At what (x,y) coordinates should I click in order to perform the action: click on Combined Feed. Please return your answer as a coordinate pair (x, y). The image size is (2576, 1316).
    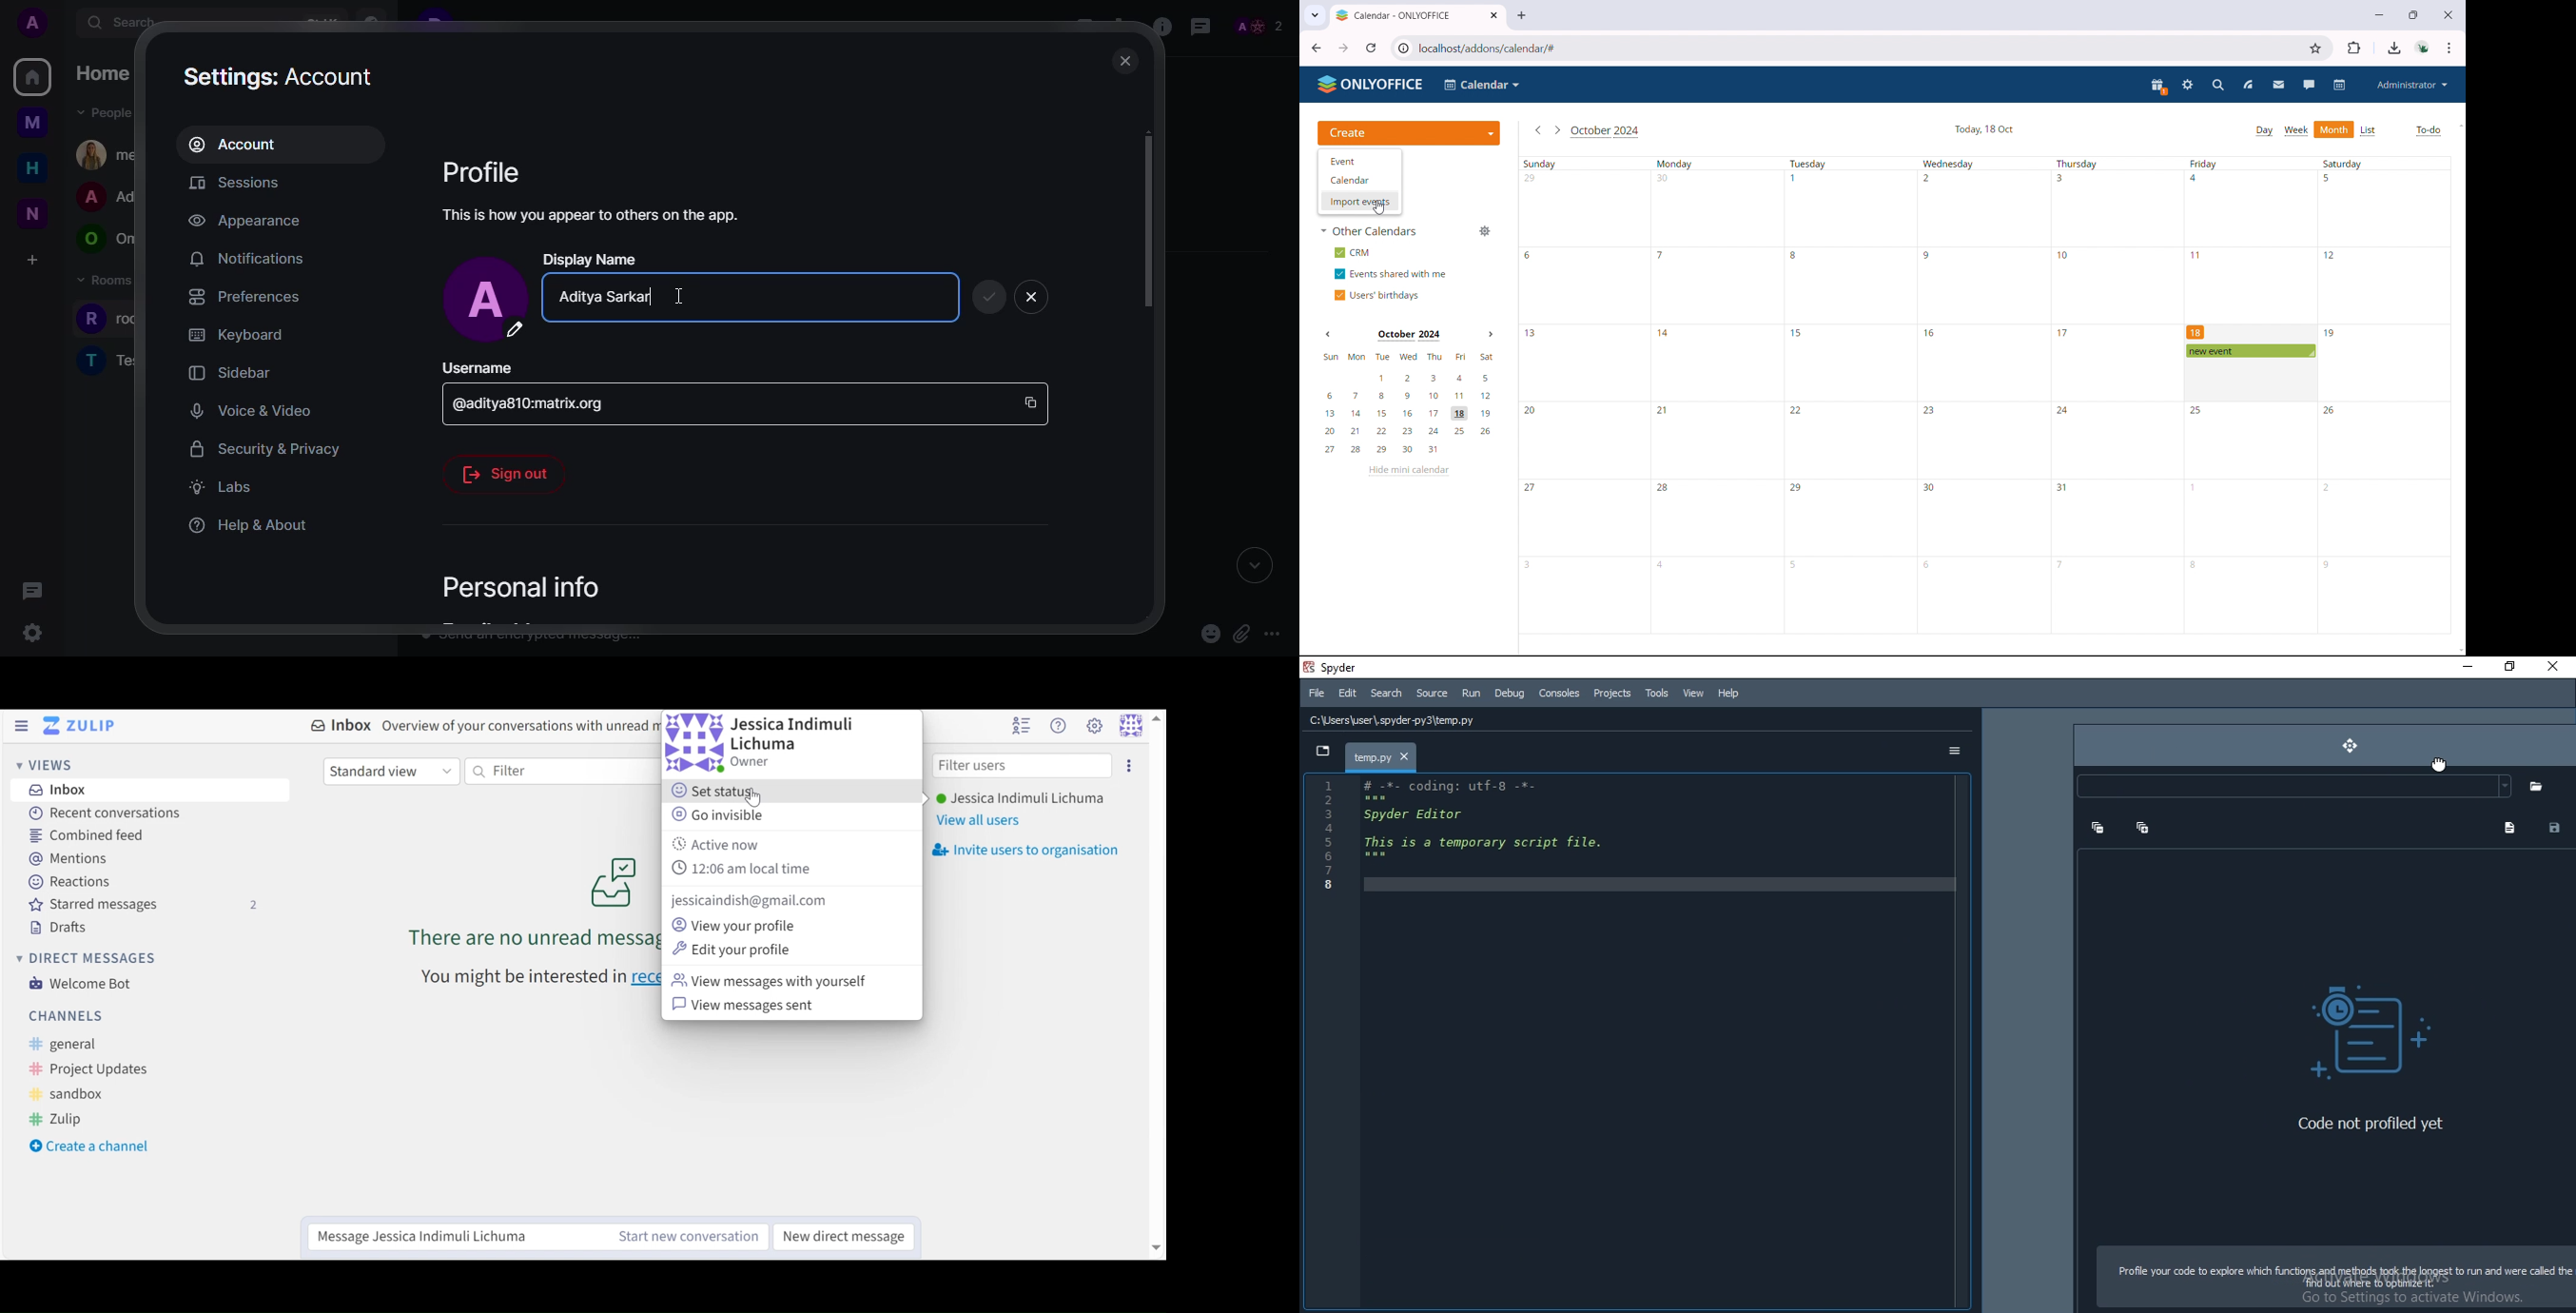
    Looking at the image, I should click on (86, 836).